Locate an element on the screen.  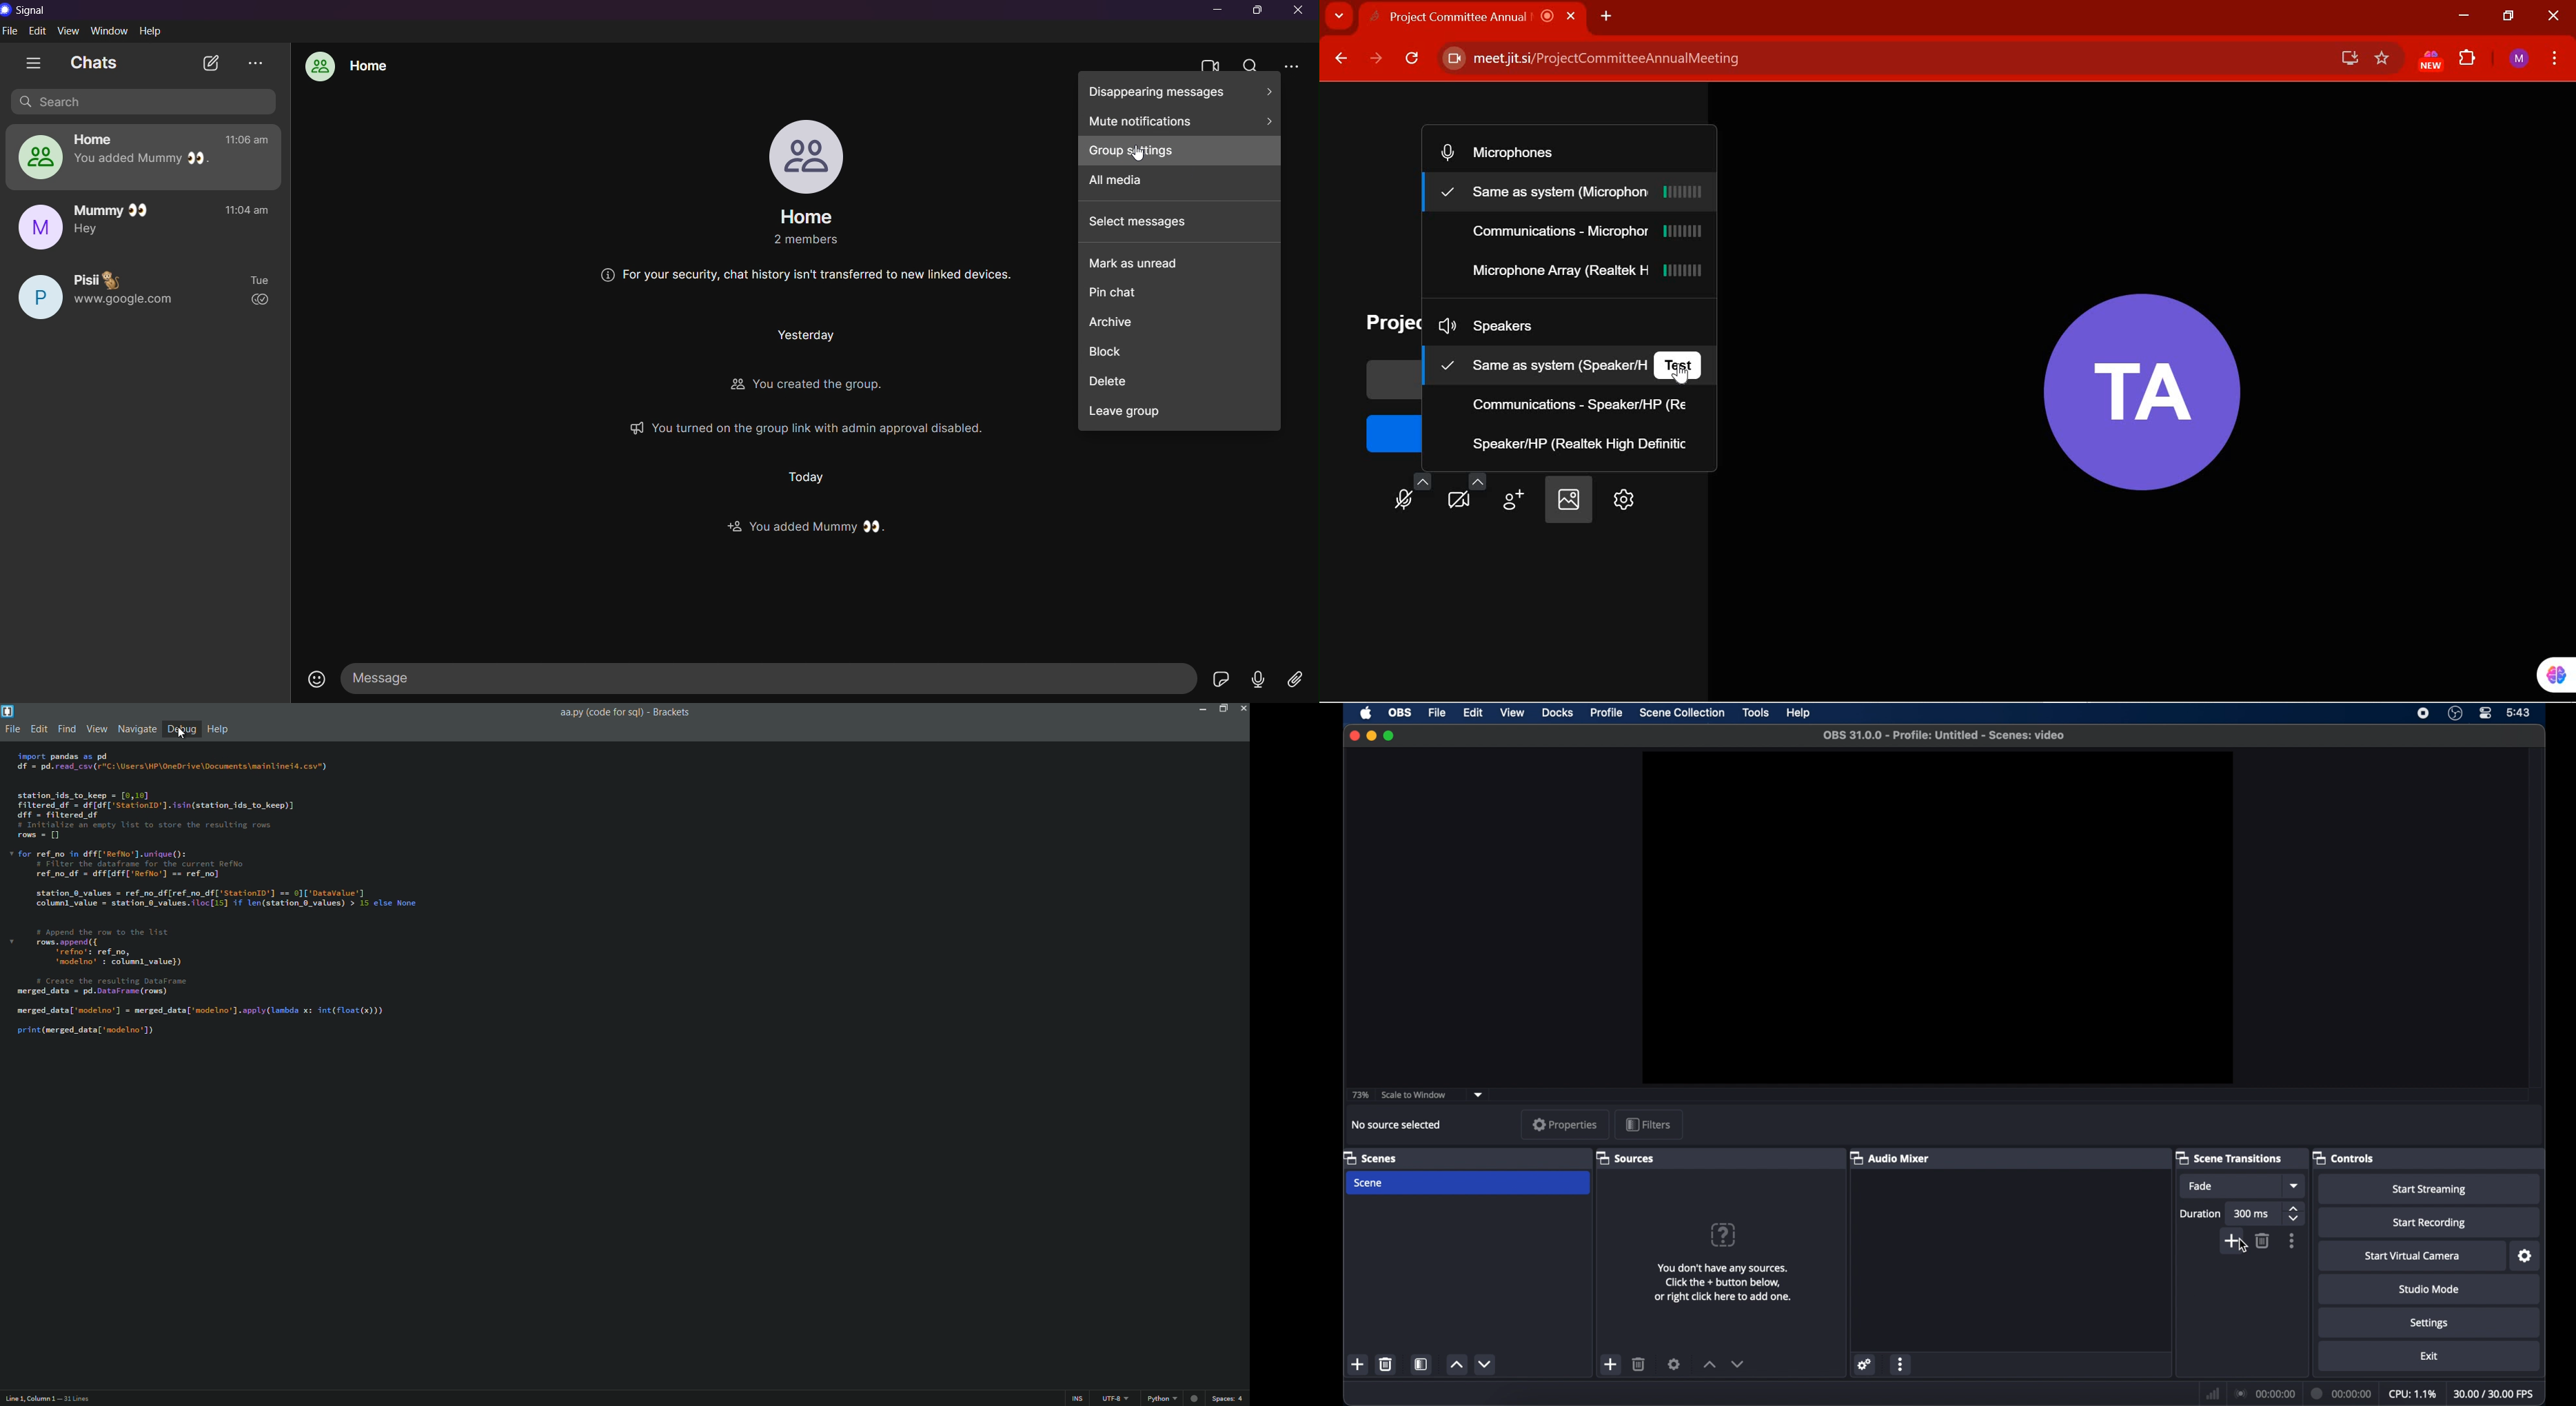
sources is located at coordinates (1625, 1157).